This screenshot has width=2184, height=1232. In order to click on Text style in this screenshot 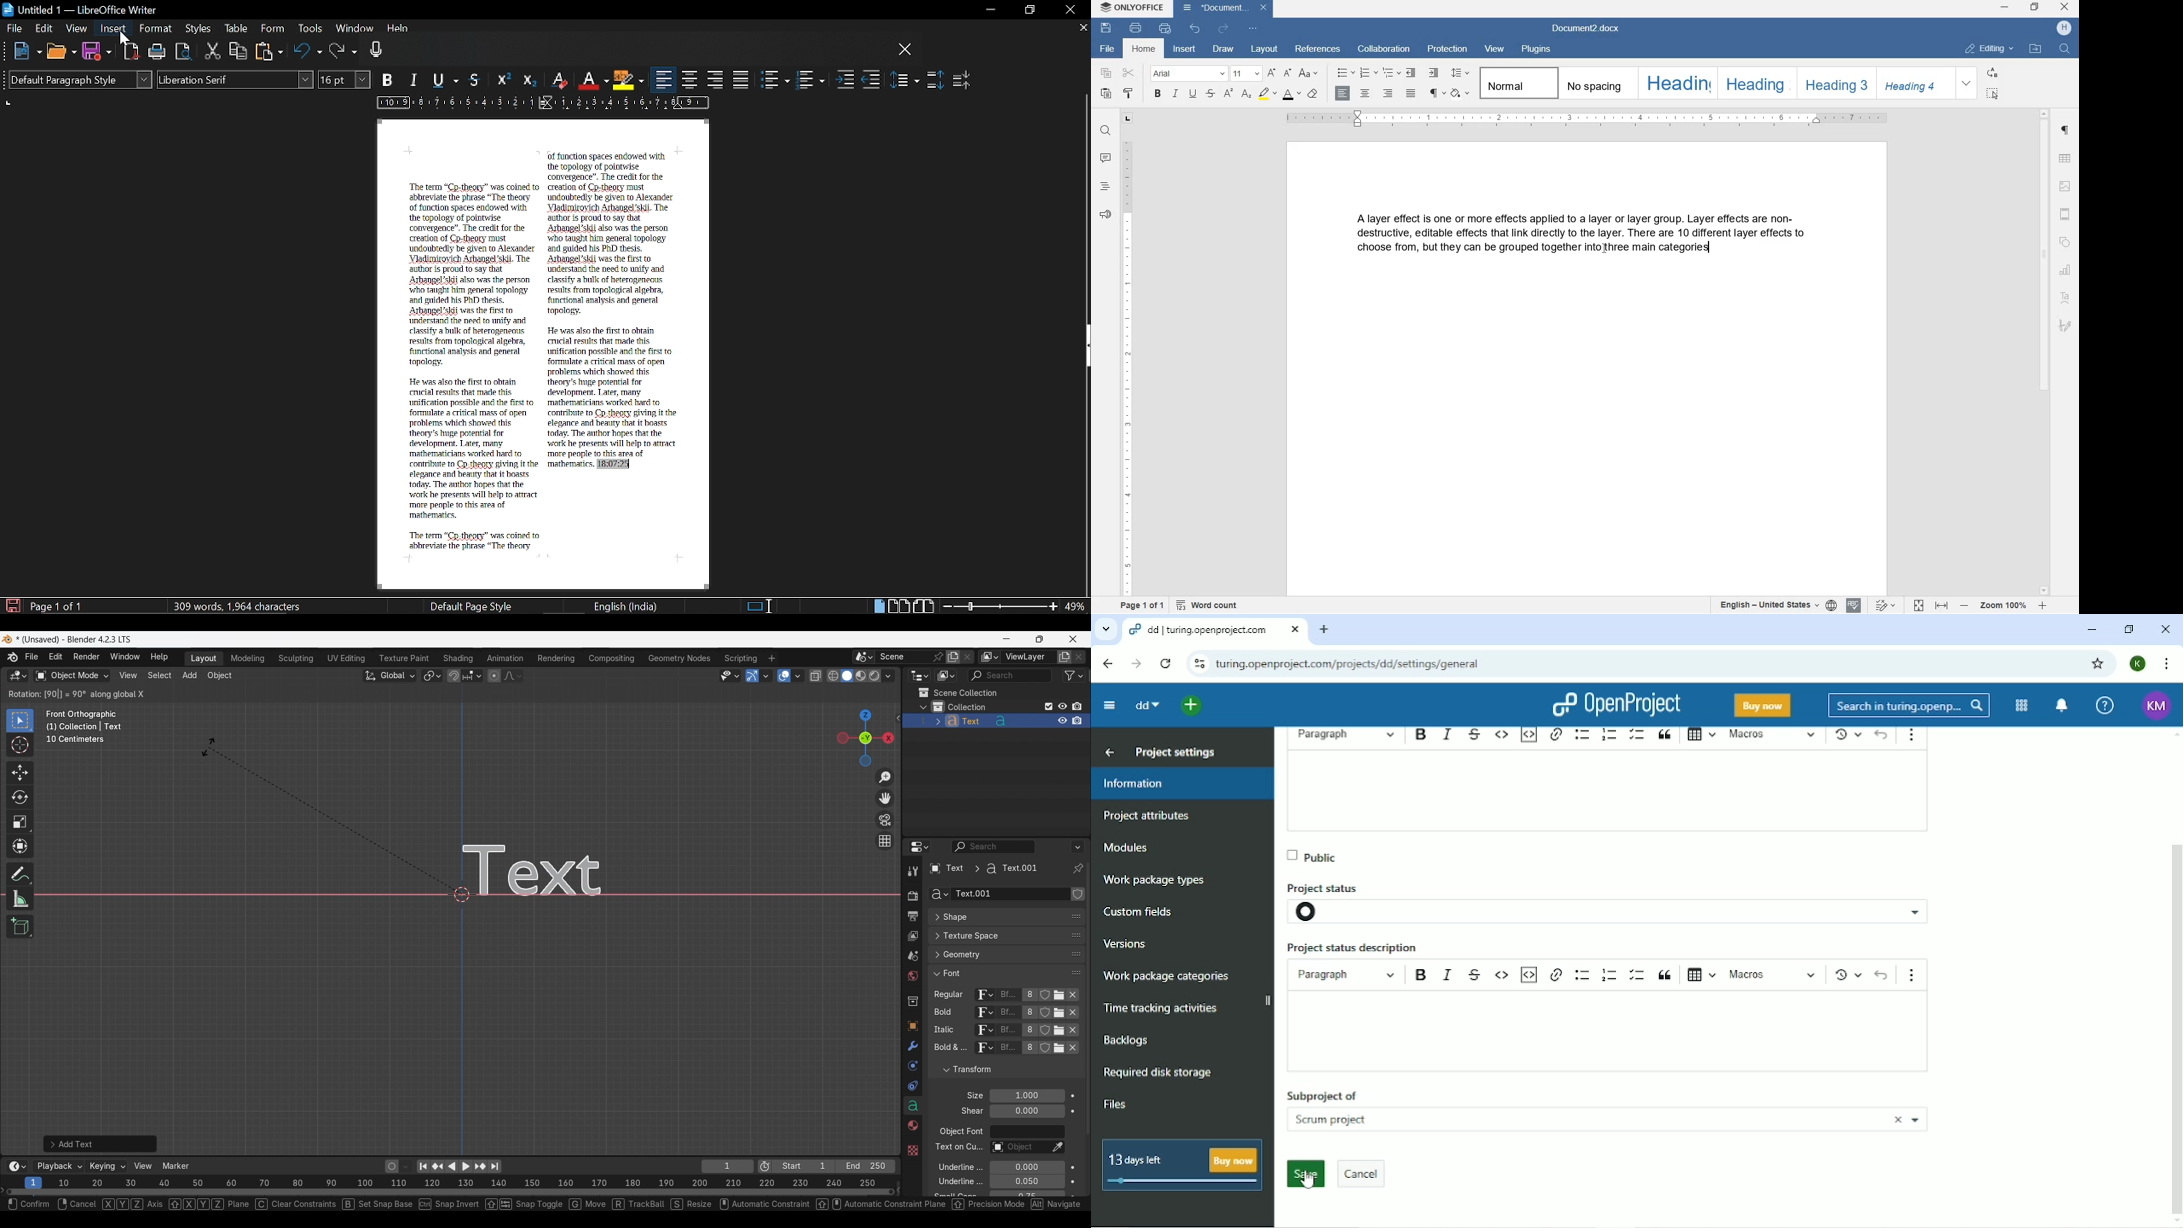, I will do `click(235, 80)`.